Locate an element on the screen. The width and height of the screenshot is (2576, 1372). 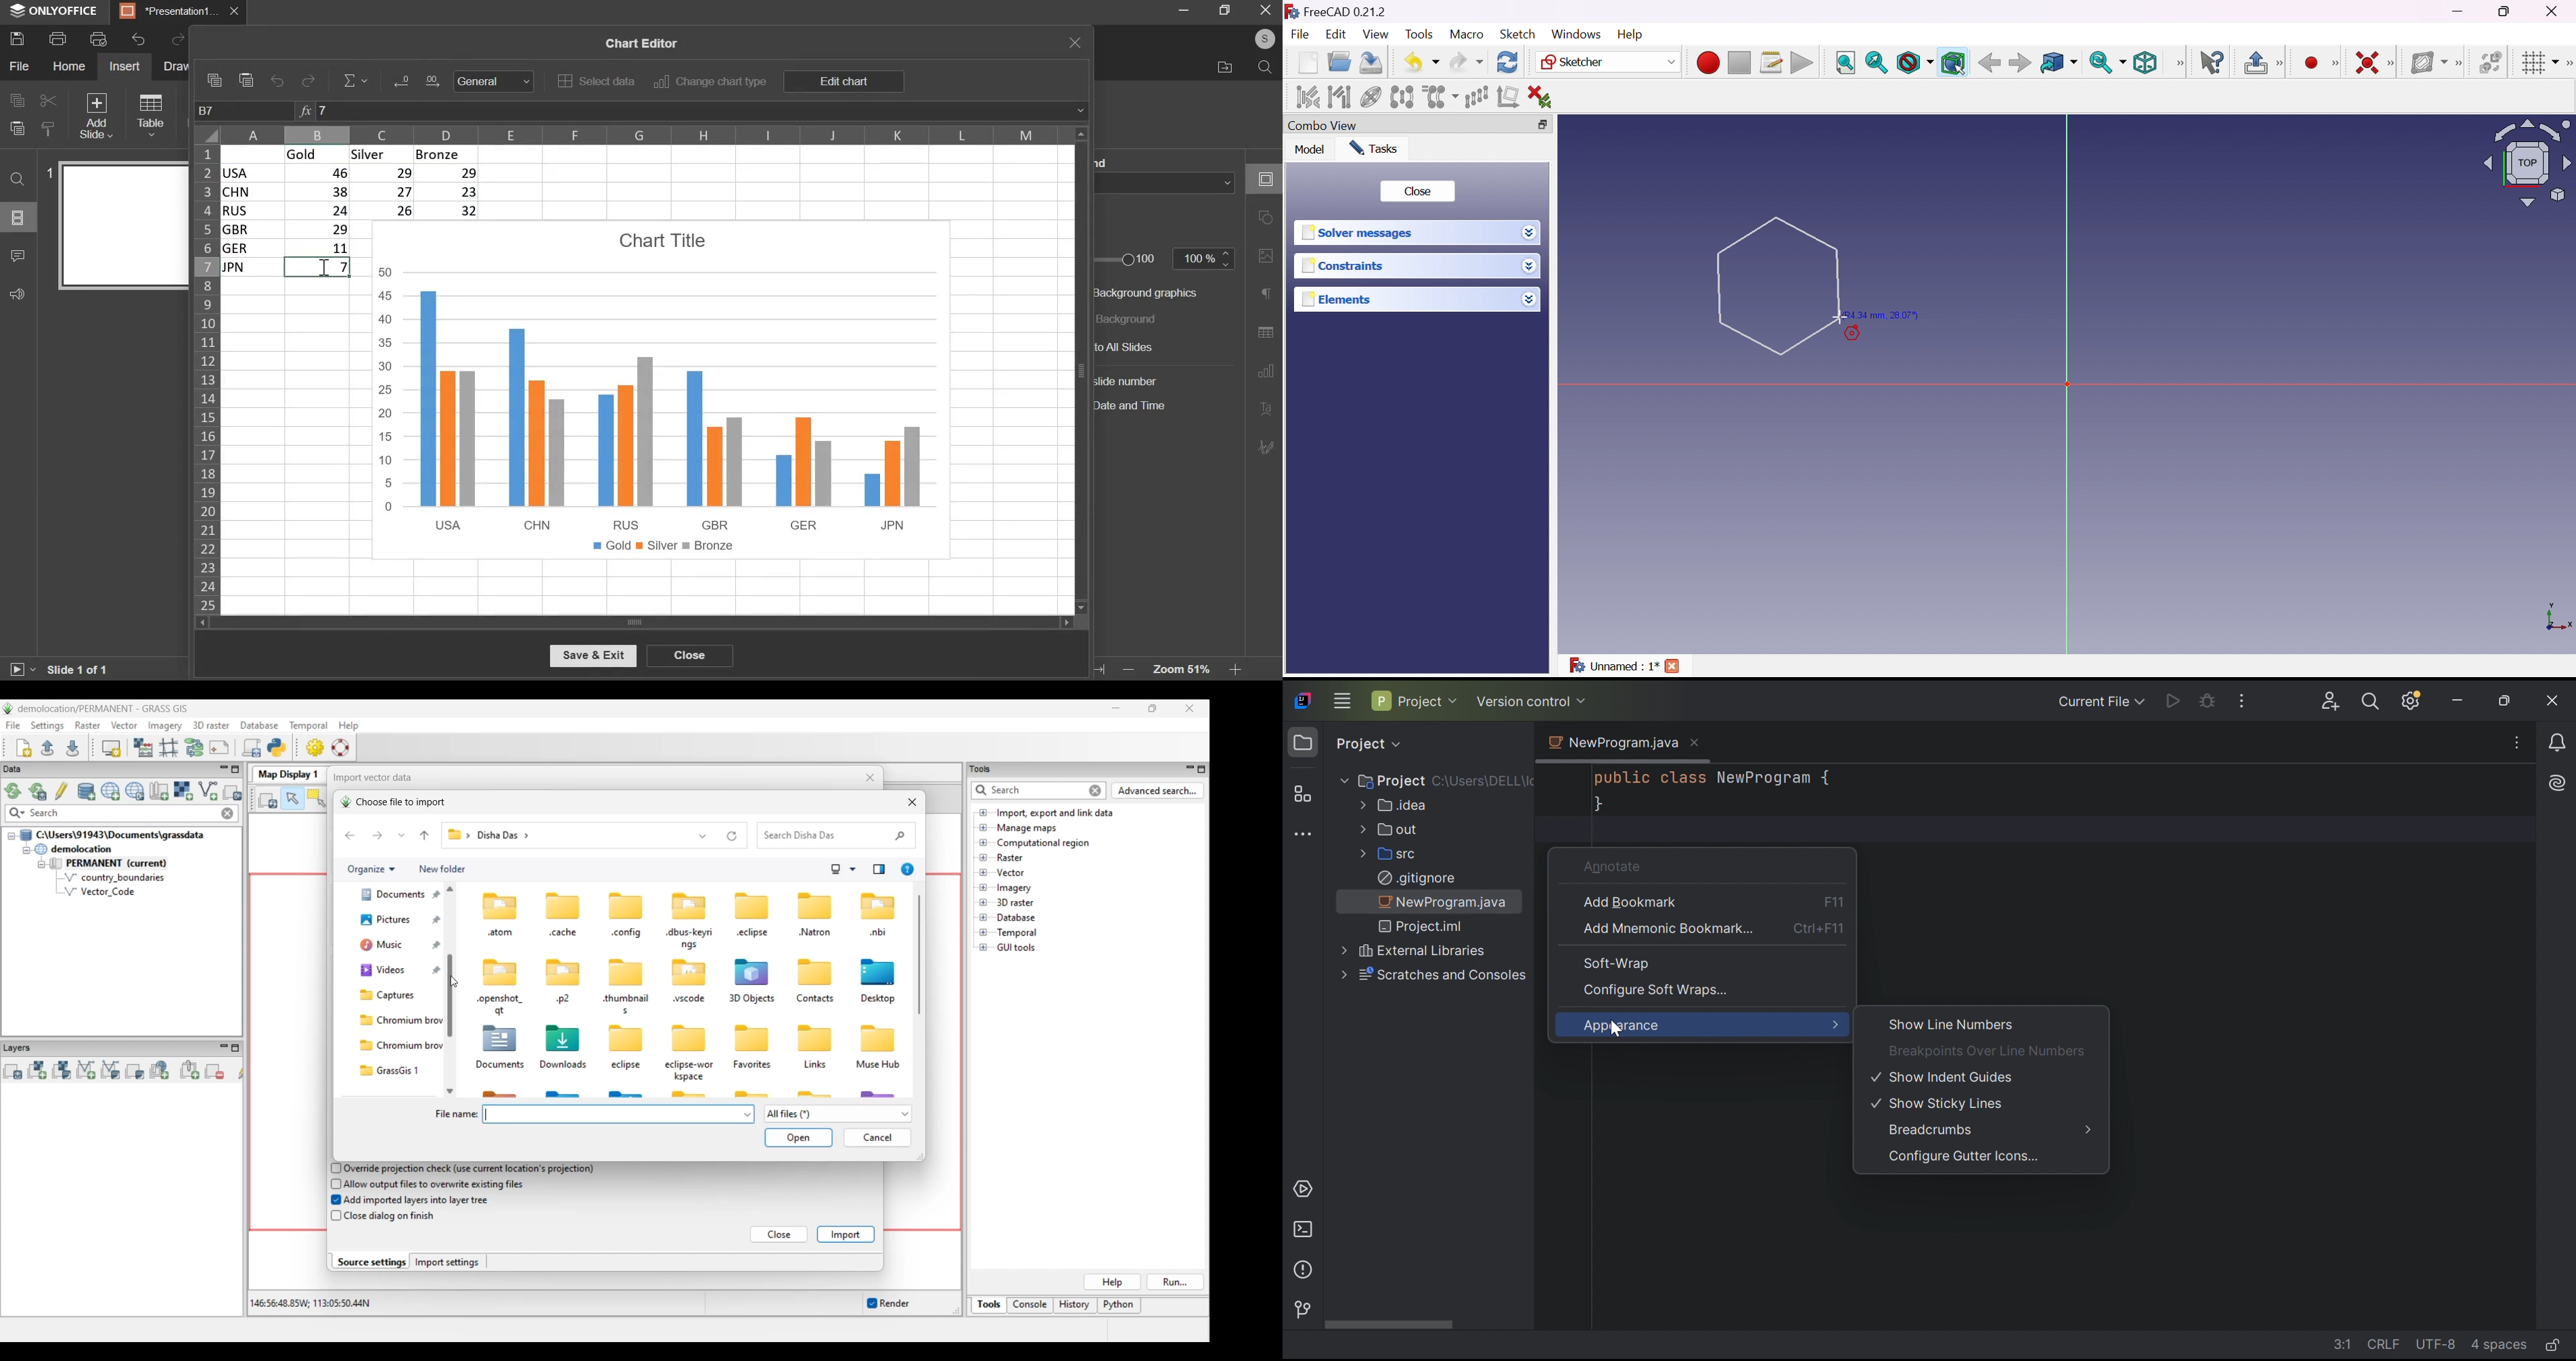
columns is located at coordinates (644, 133).